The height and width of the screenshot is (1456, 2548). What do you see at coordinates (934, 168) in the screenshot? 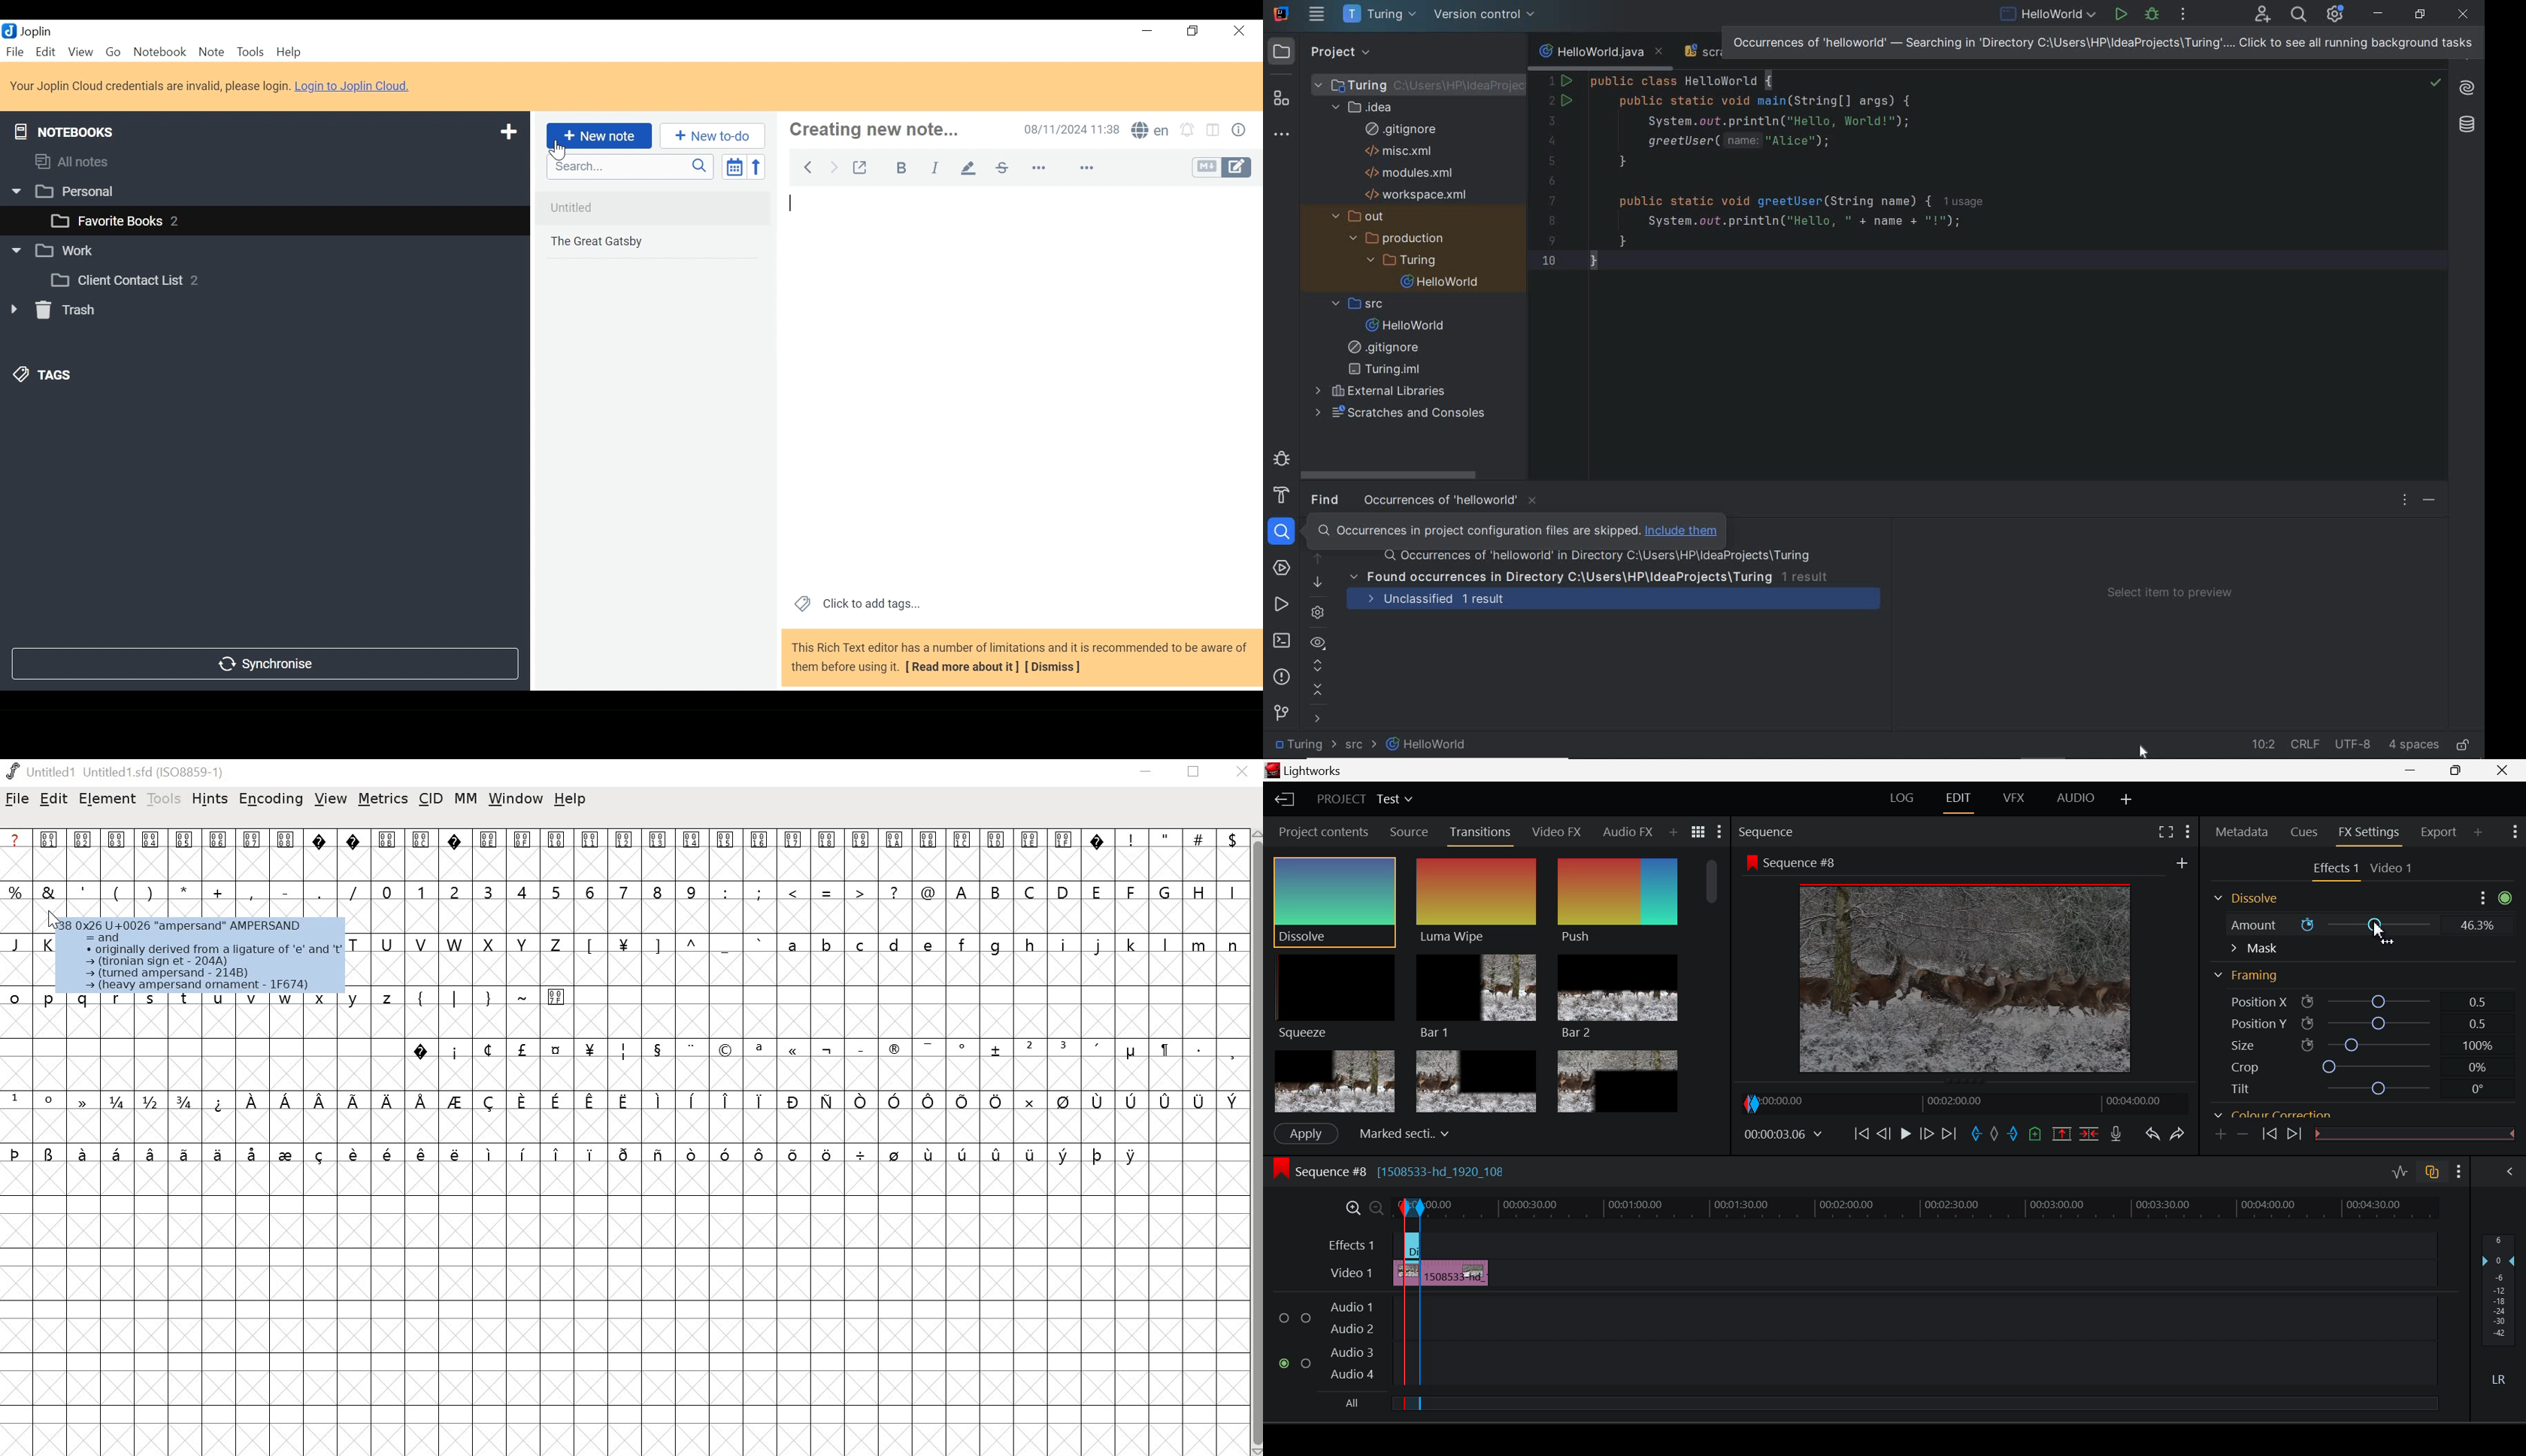
I see `Italics` at bounding box center [934, 168].